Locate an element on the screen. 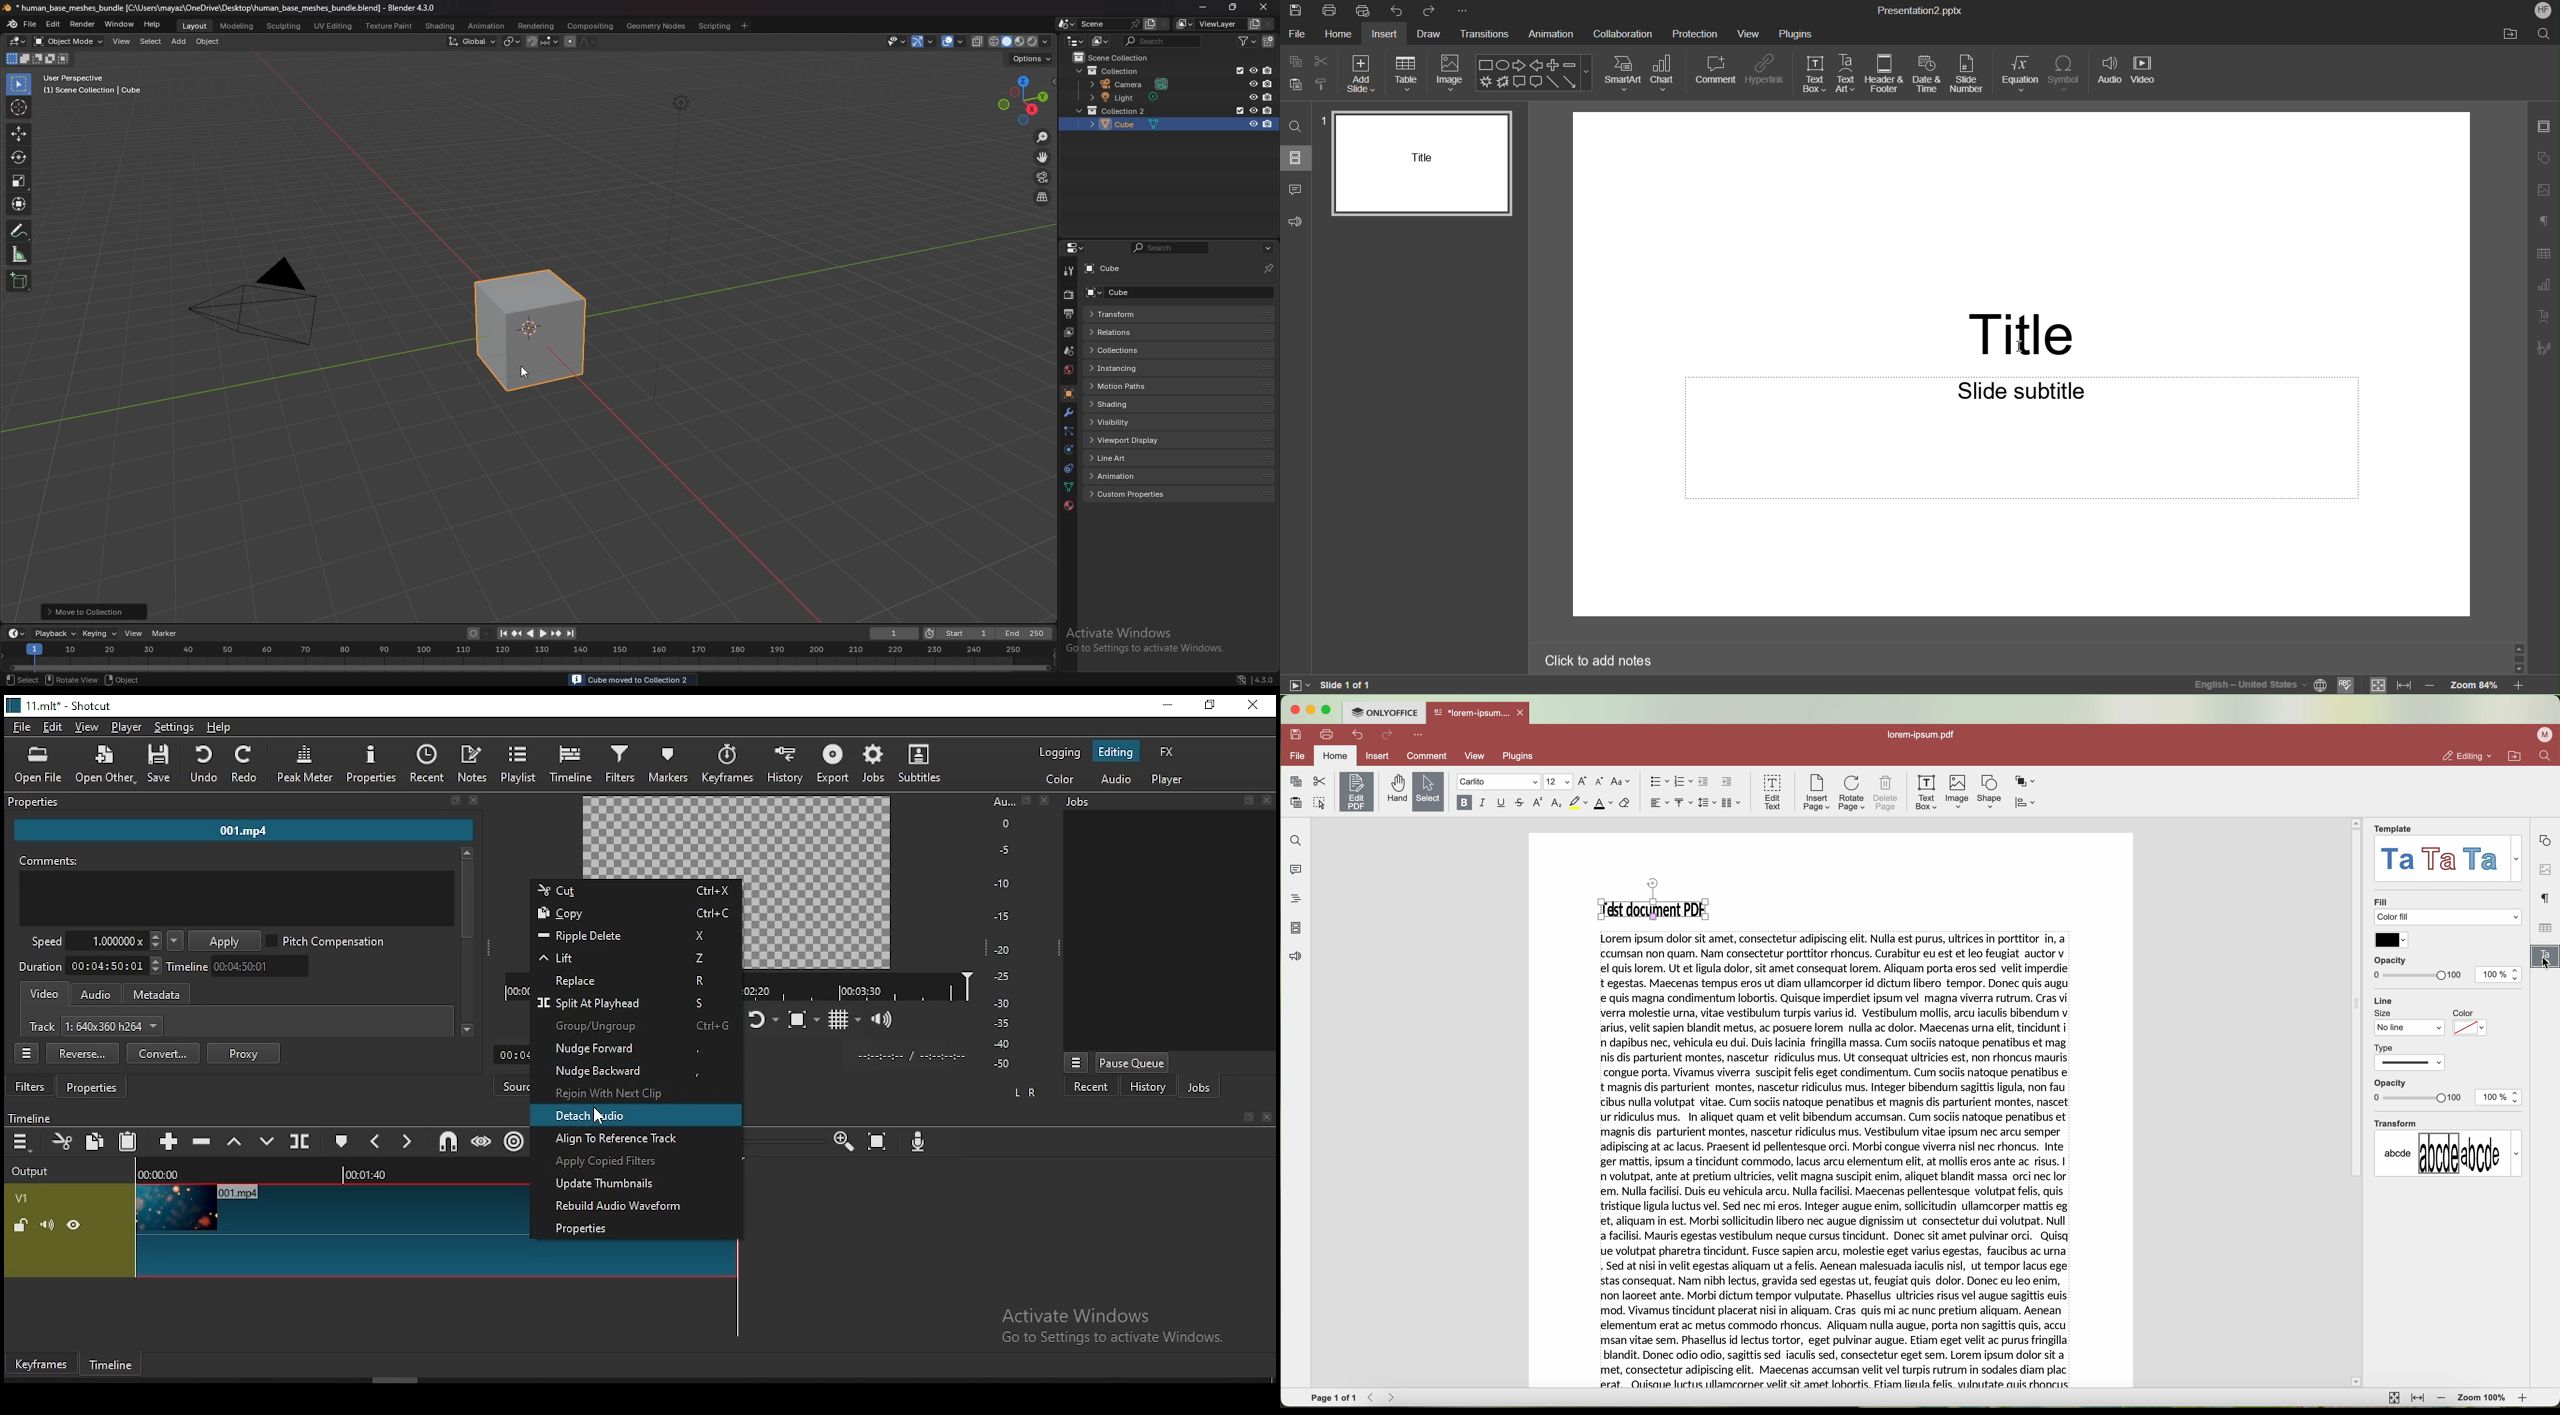 The width and height of the screenshot is (2576, 1428). seek is located at coordinates (529, 658).